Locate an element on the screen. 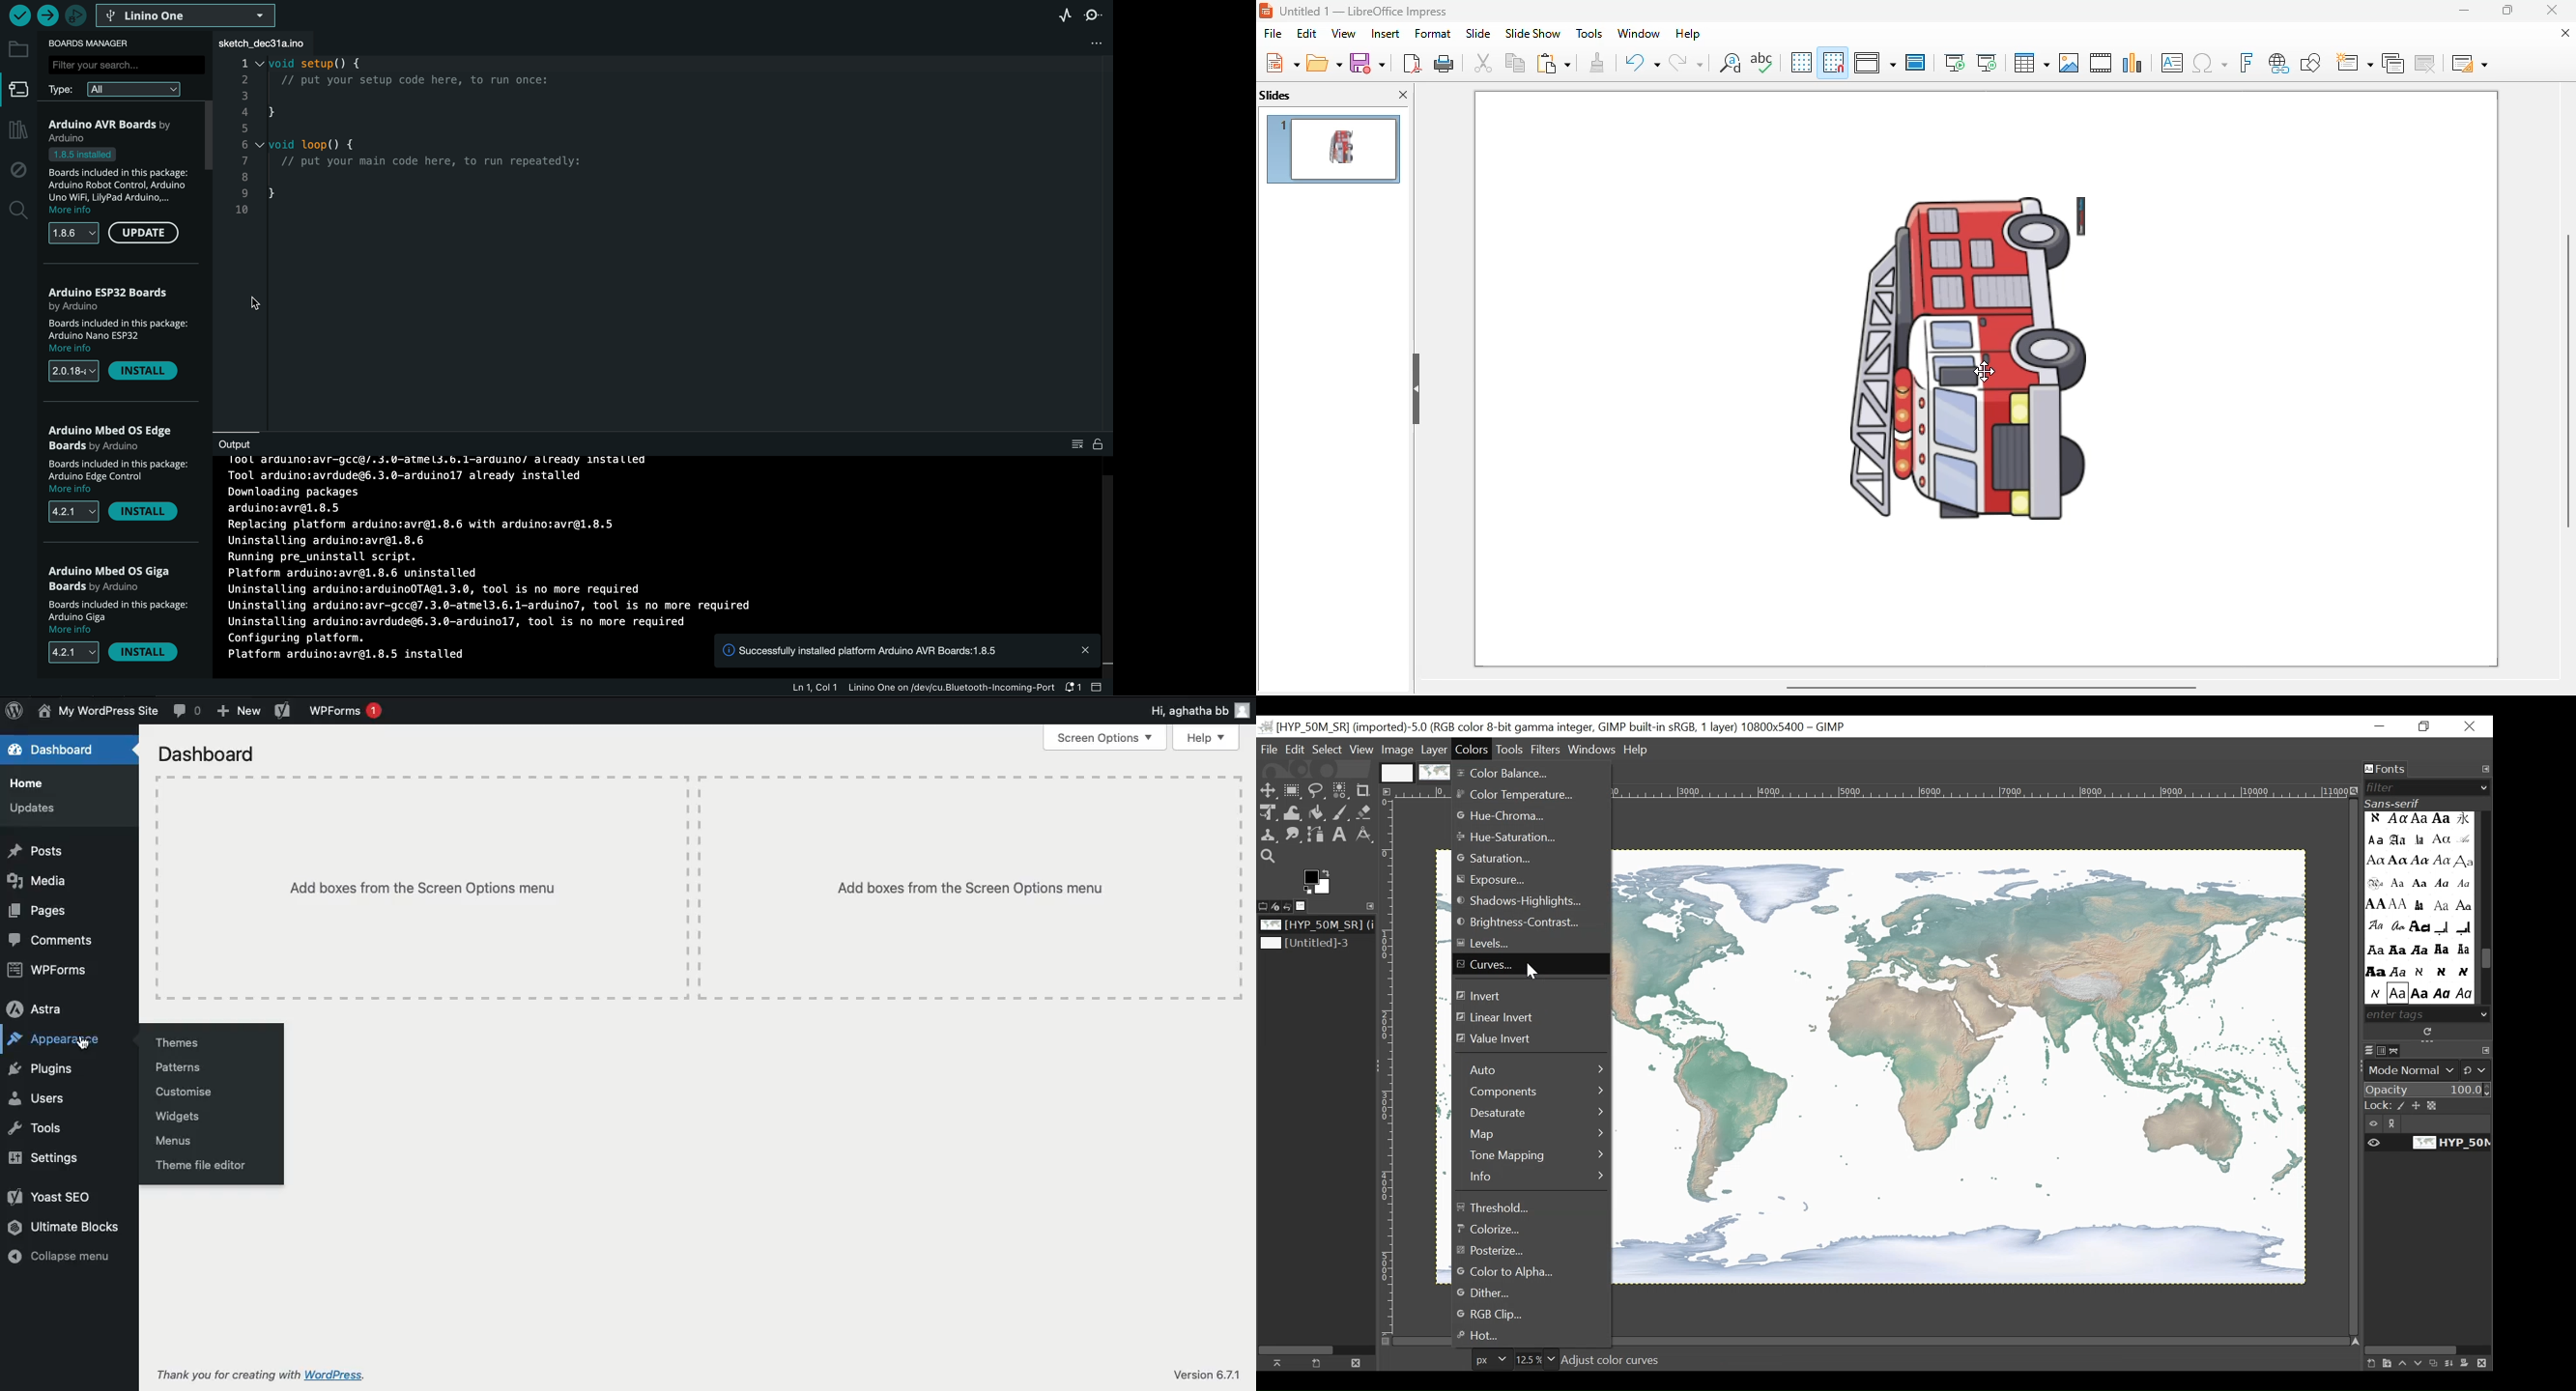 This screenshot has width=2576, height=1400. Yoast is located at coordinates (57, 1196).